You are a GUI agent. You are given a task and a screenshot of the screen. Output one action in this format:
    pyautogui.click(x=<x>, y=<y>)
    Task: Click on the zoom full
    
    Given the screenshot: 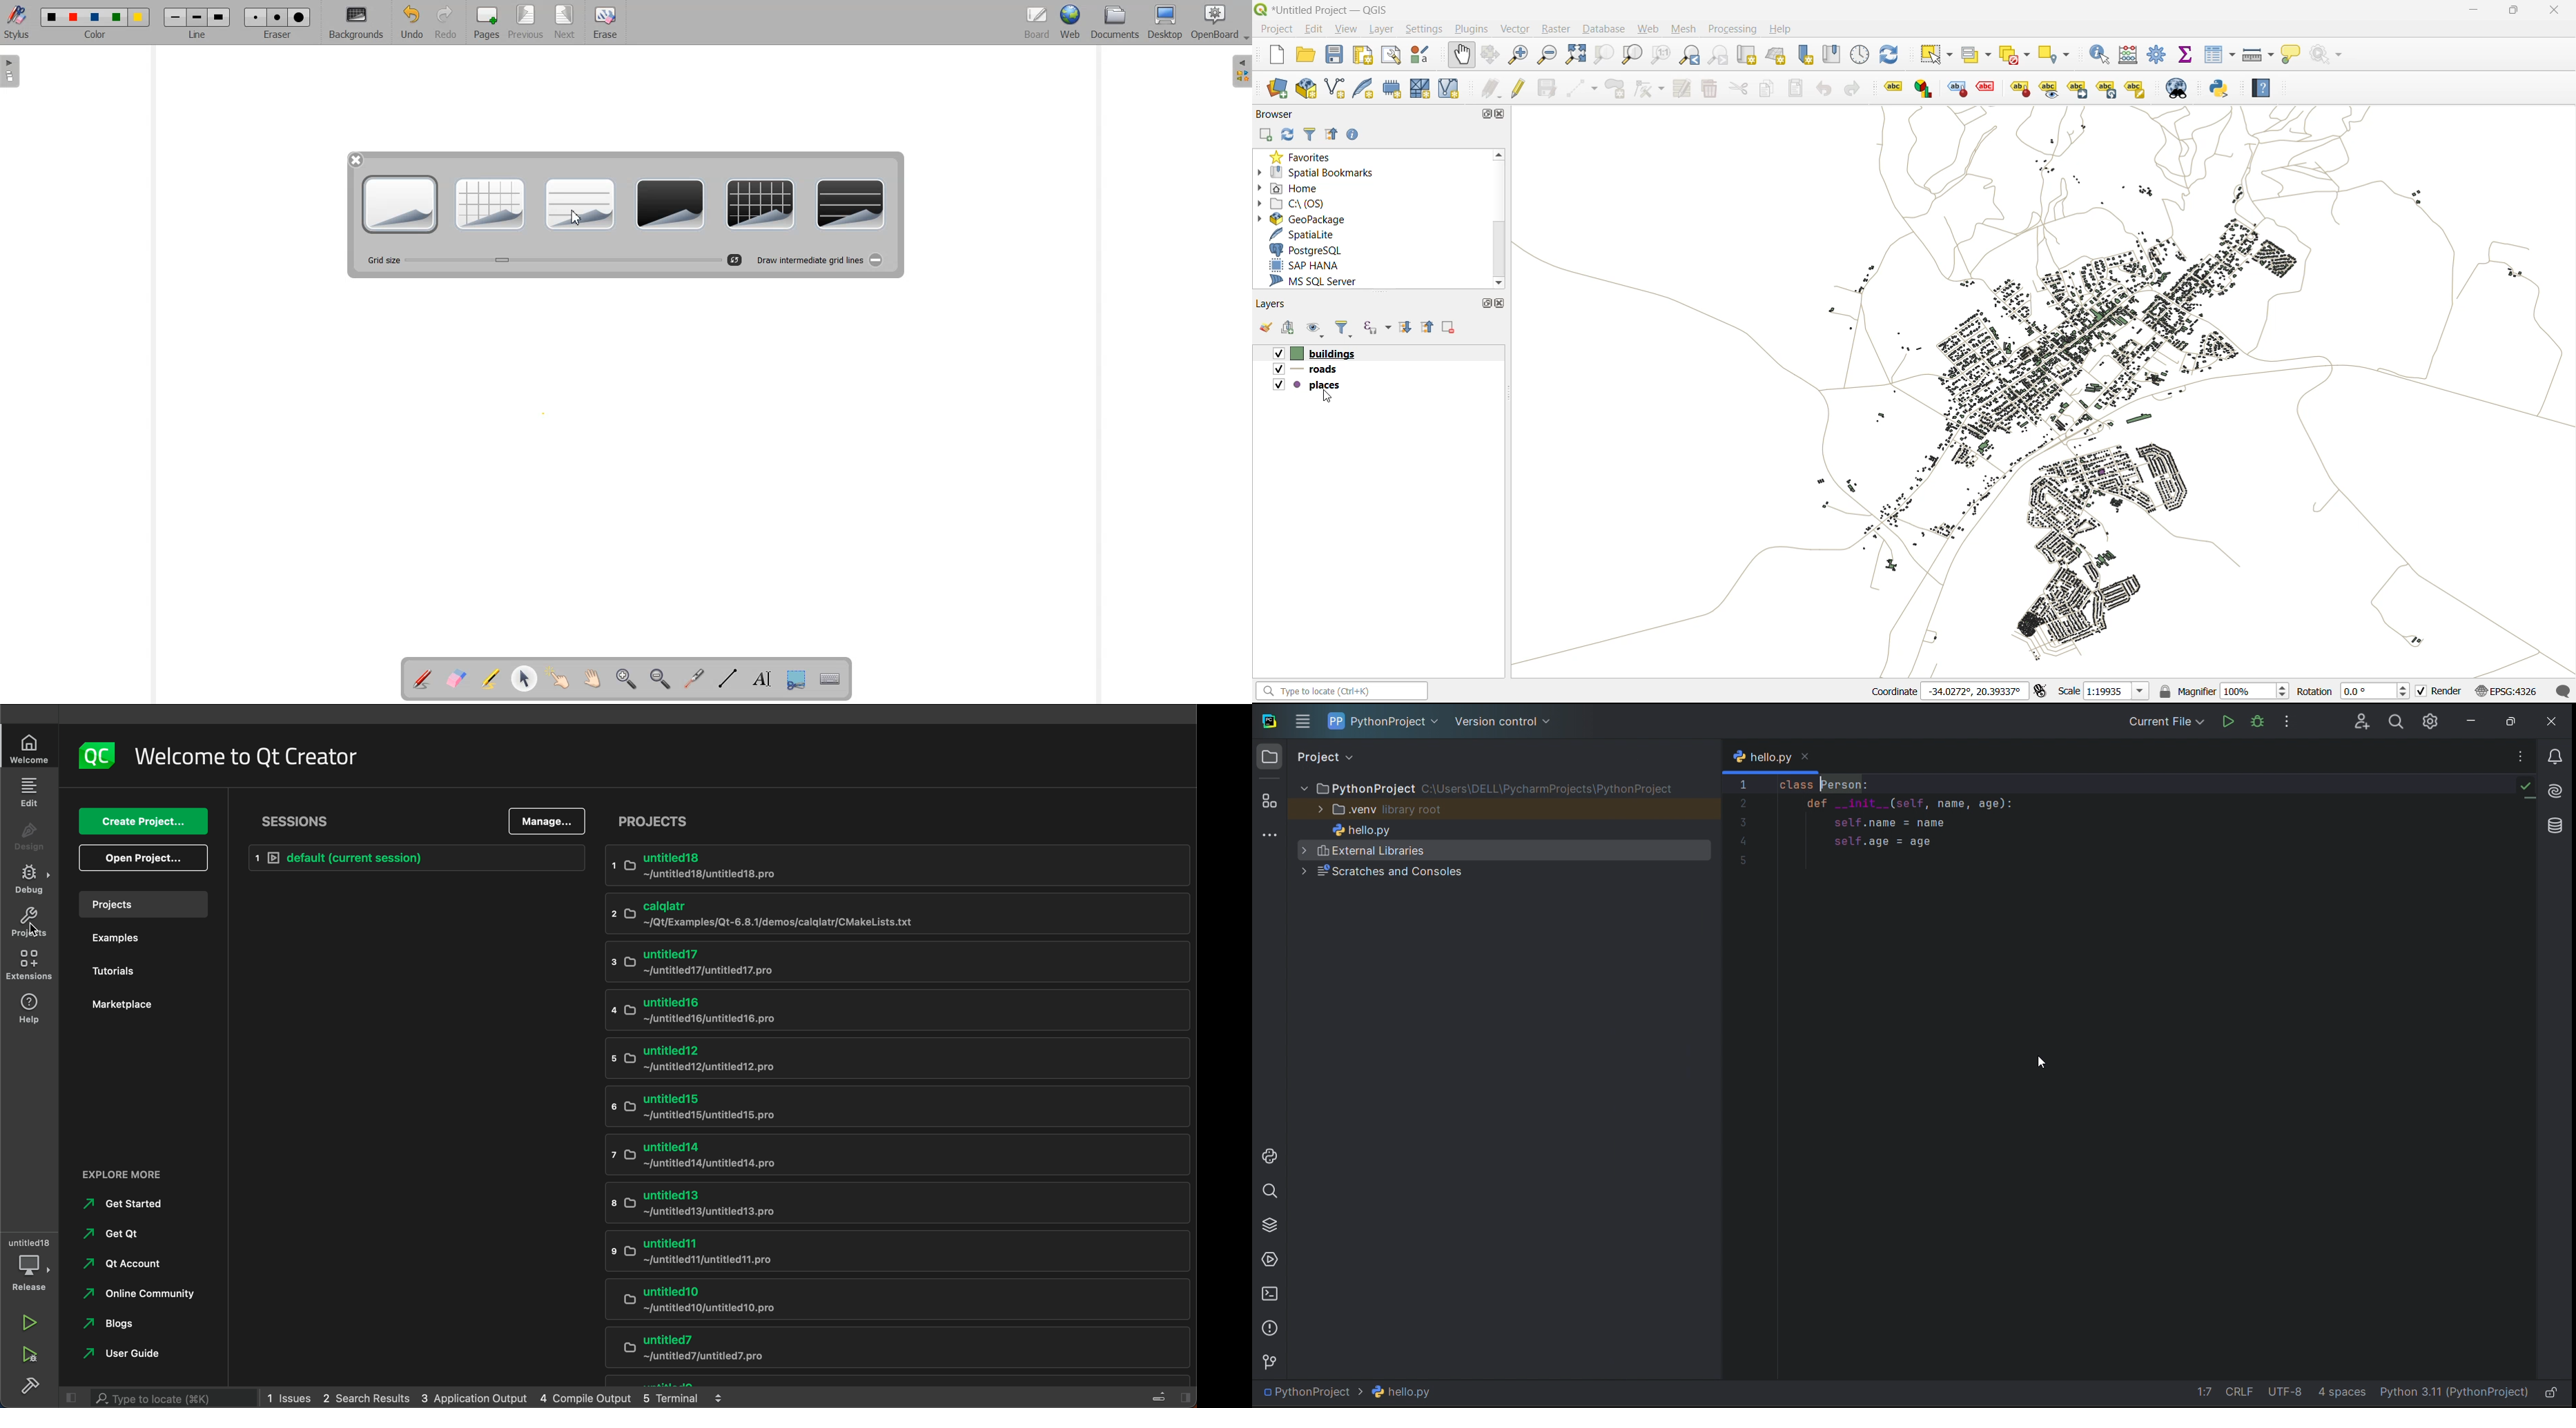 What is the action you would take?
    pyautogui.click(x=1573, y=54)
    